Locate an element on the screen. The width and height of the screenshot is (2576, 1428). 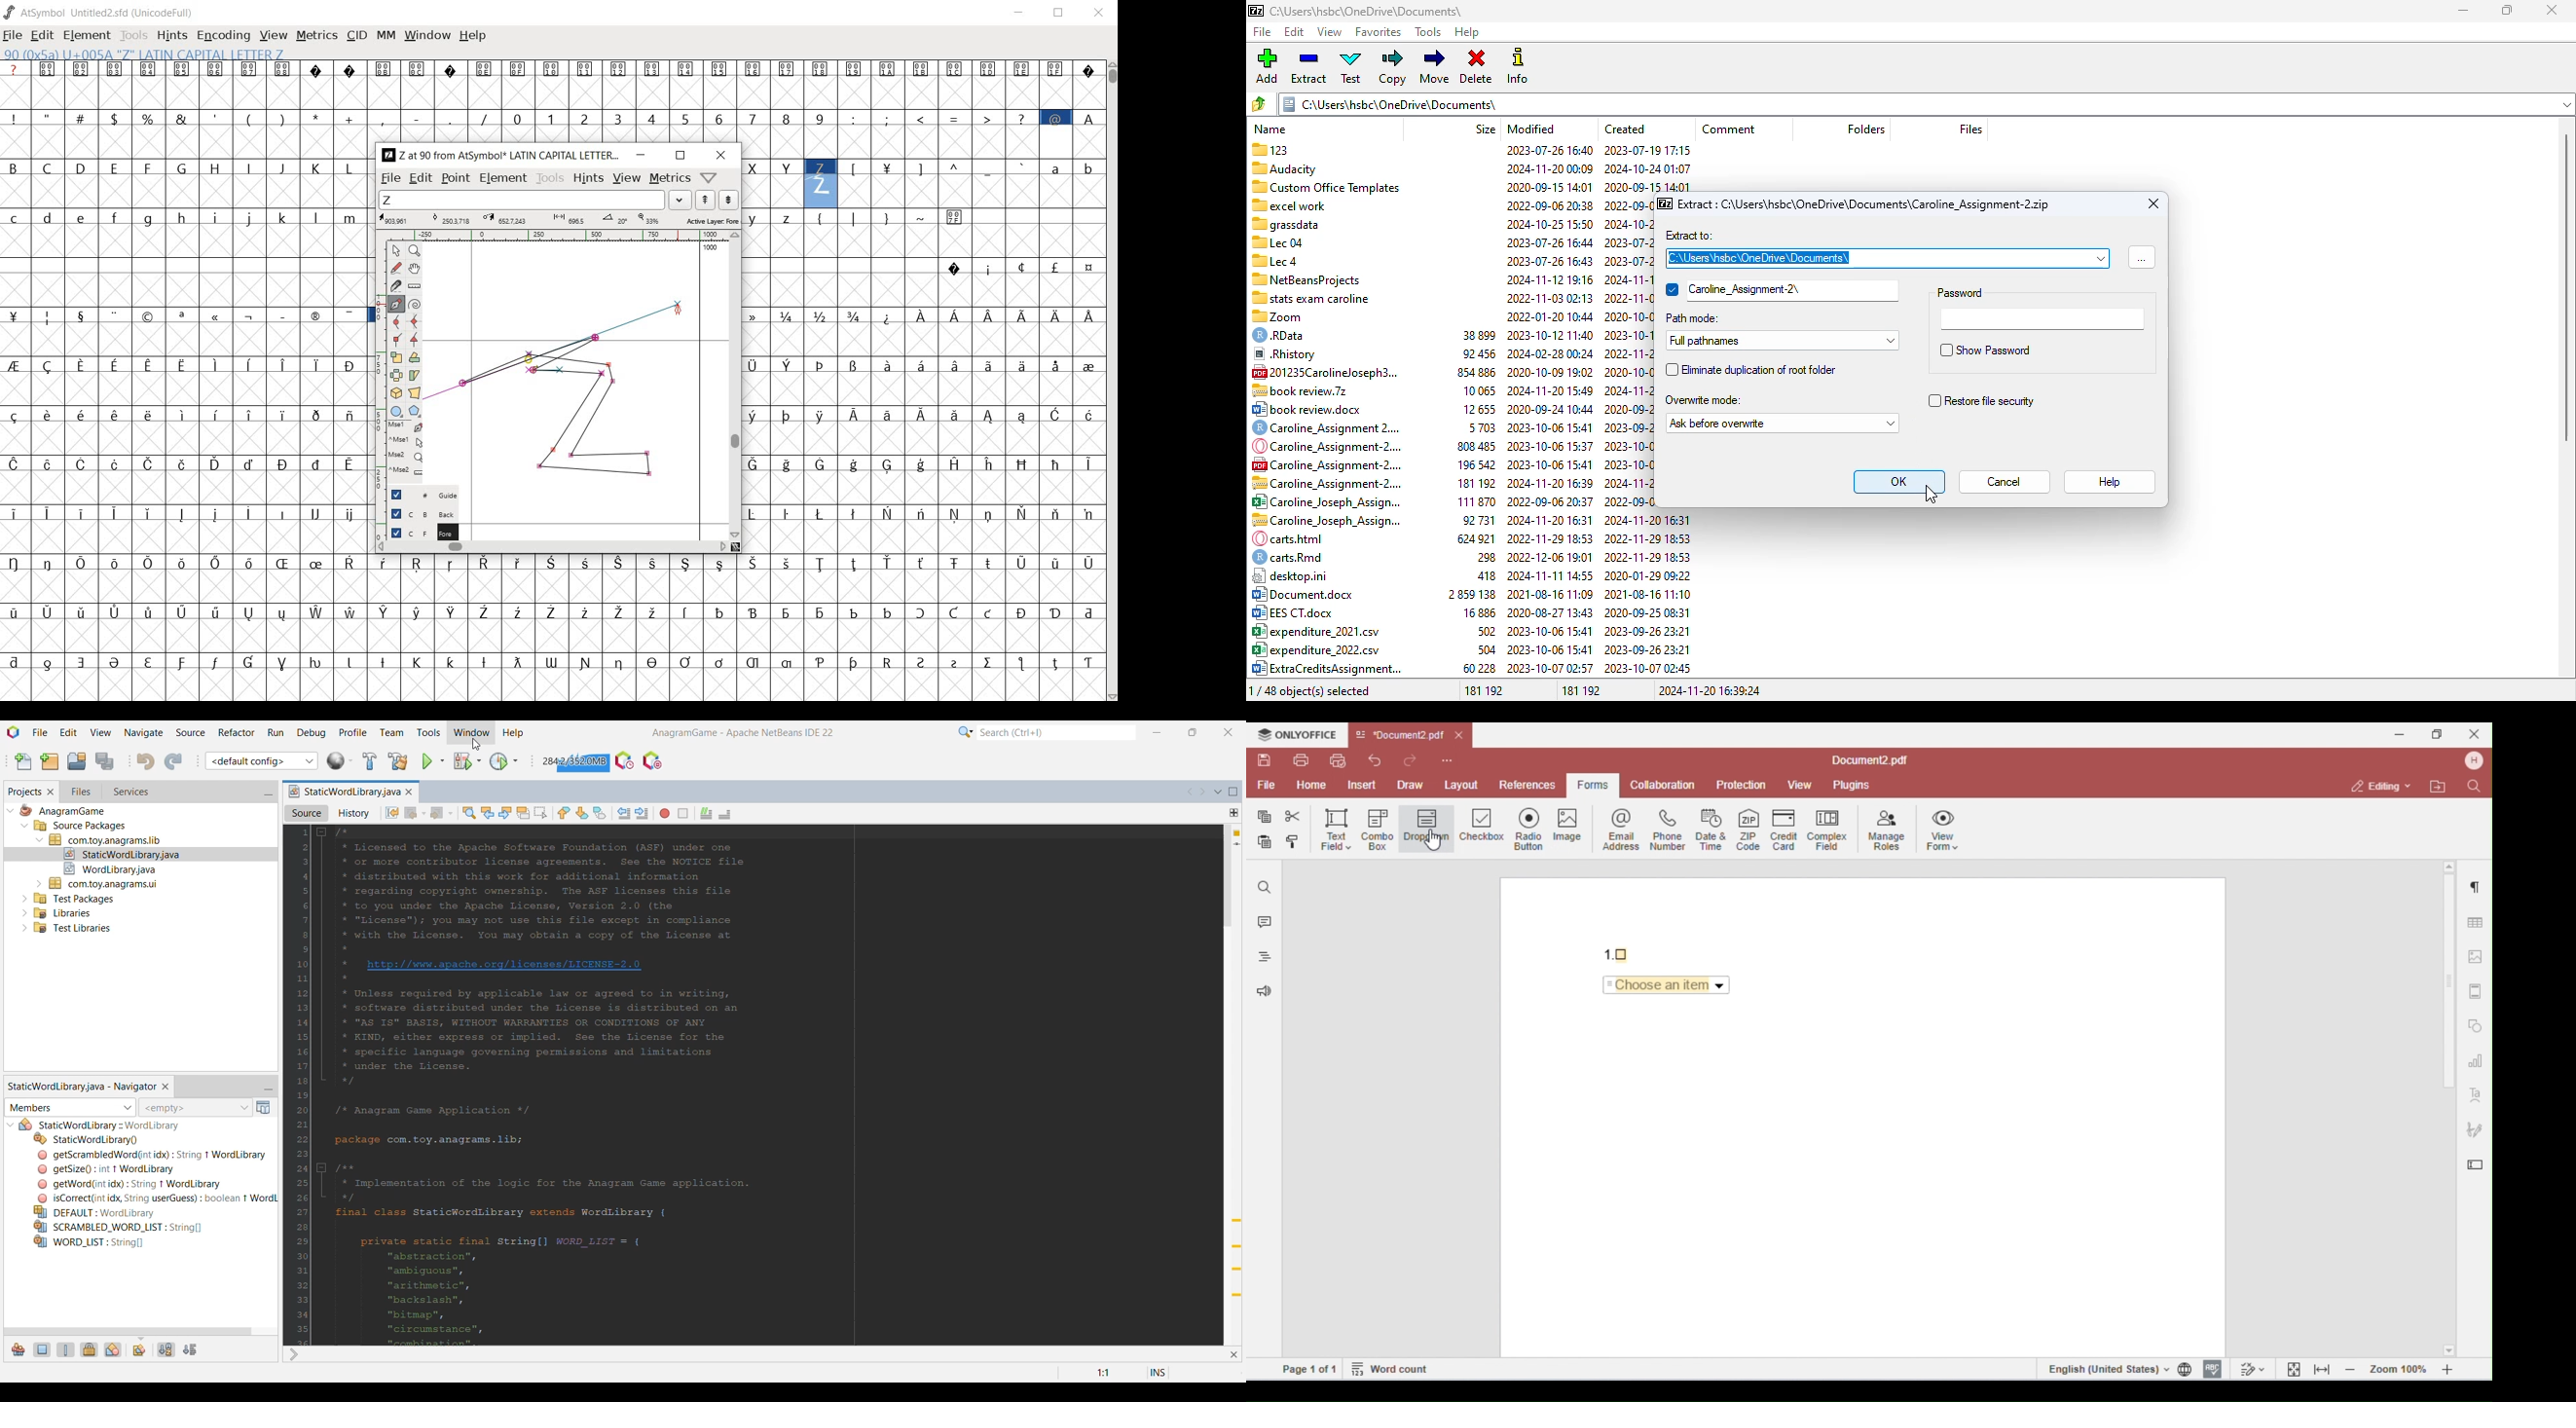
Z at 90 from AtSymbol* LATIN CAPITAL LETTER... is located at coordinates (500, 156).